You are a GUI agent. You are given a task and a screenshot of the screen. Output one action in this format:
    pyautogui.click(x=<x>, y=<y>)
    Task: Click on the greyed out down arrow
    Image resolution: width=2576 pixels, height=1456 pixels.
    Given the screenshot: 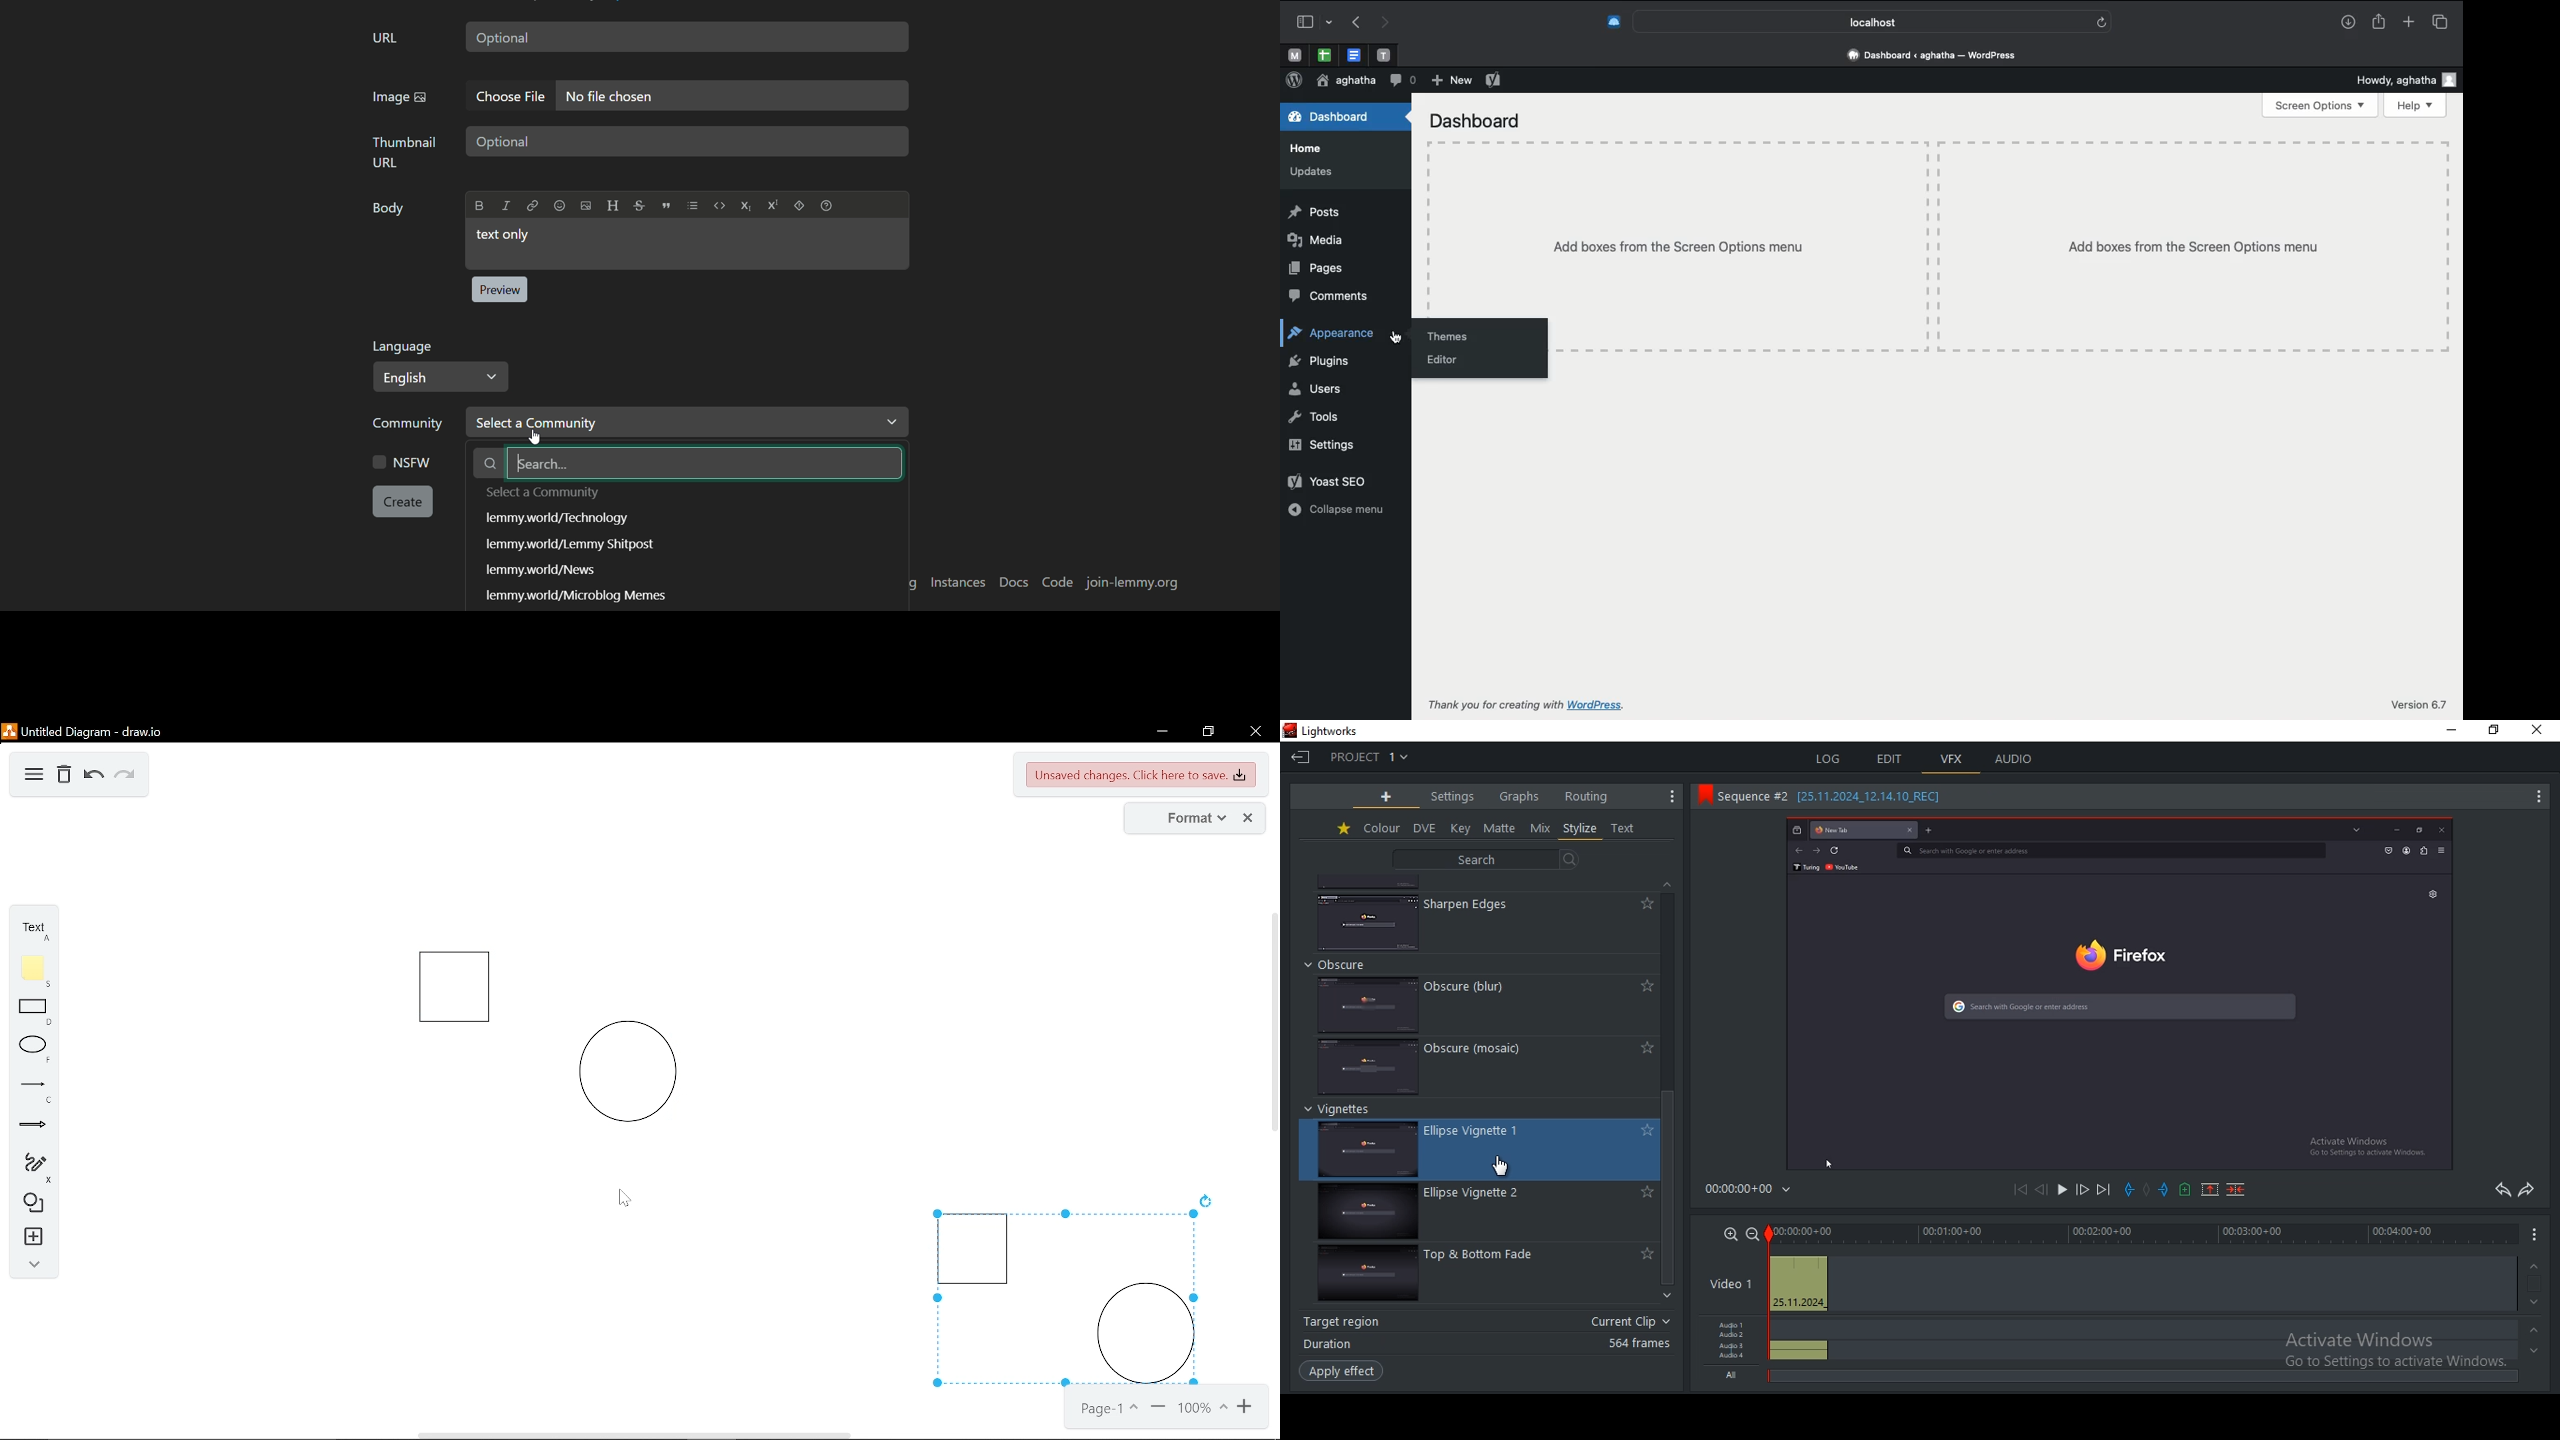 What is the action you would take?
    pyautogui.click(x=2535, y=1357)
    